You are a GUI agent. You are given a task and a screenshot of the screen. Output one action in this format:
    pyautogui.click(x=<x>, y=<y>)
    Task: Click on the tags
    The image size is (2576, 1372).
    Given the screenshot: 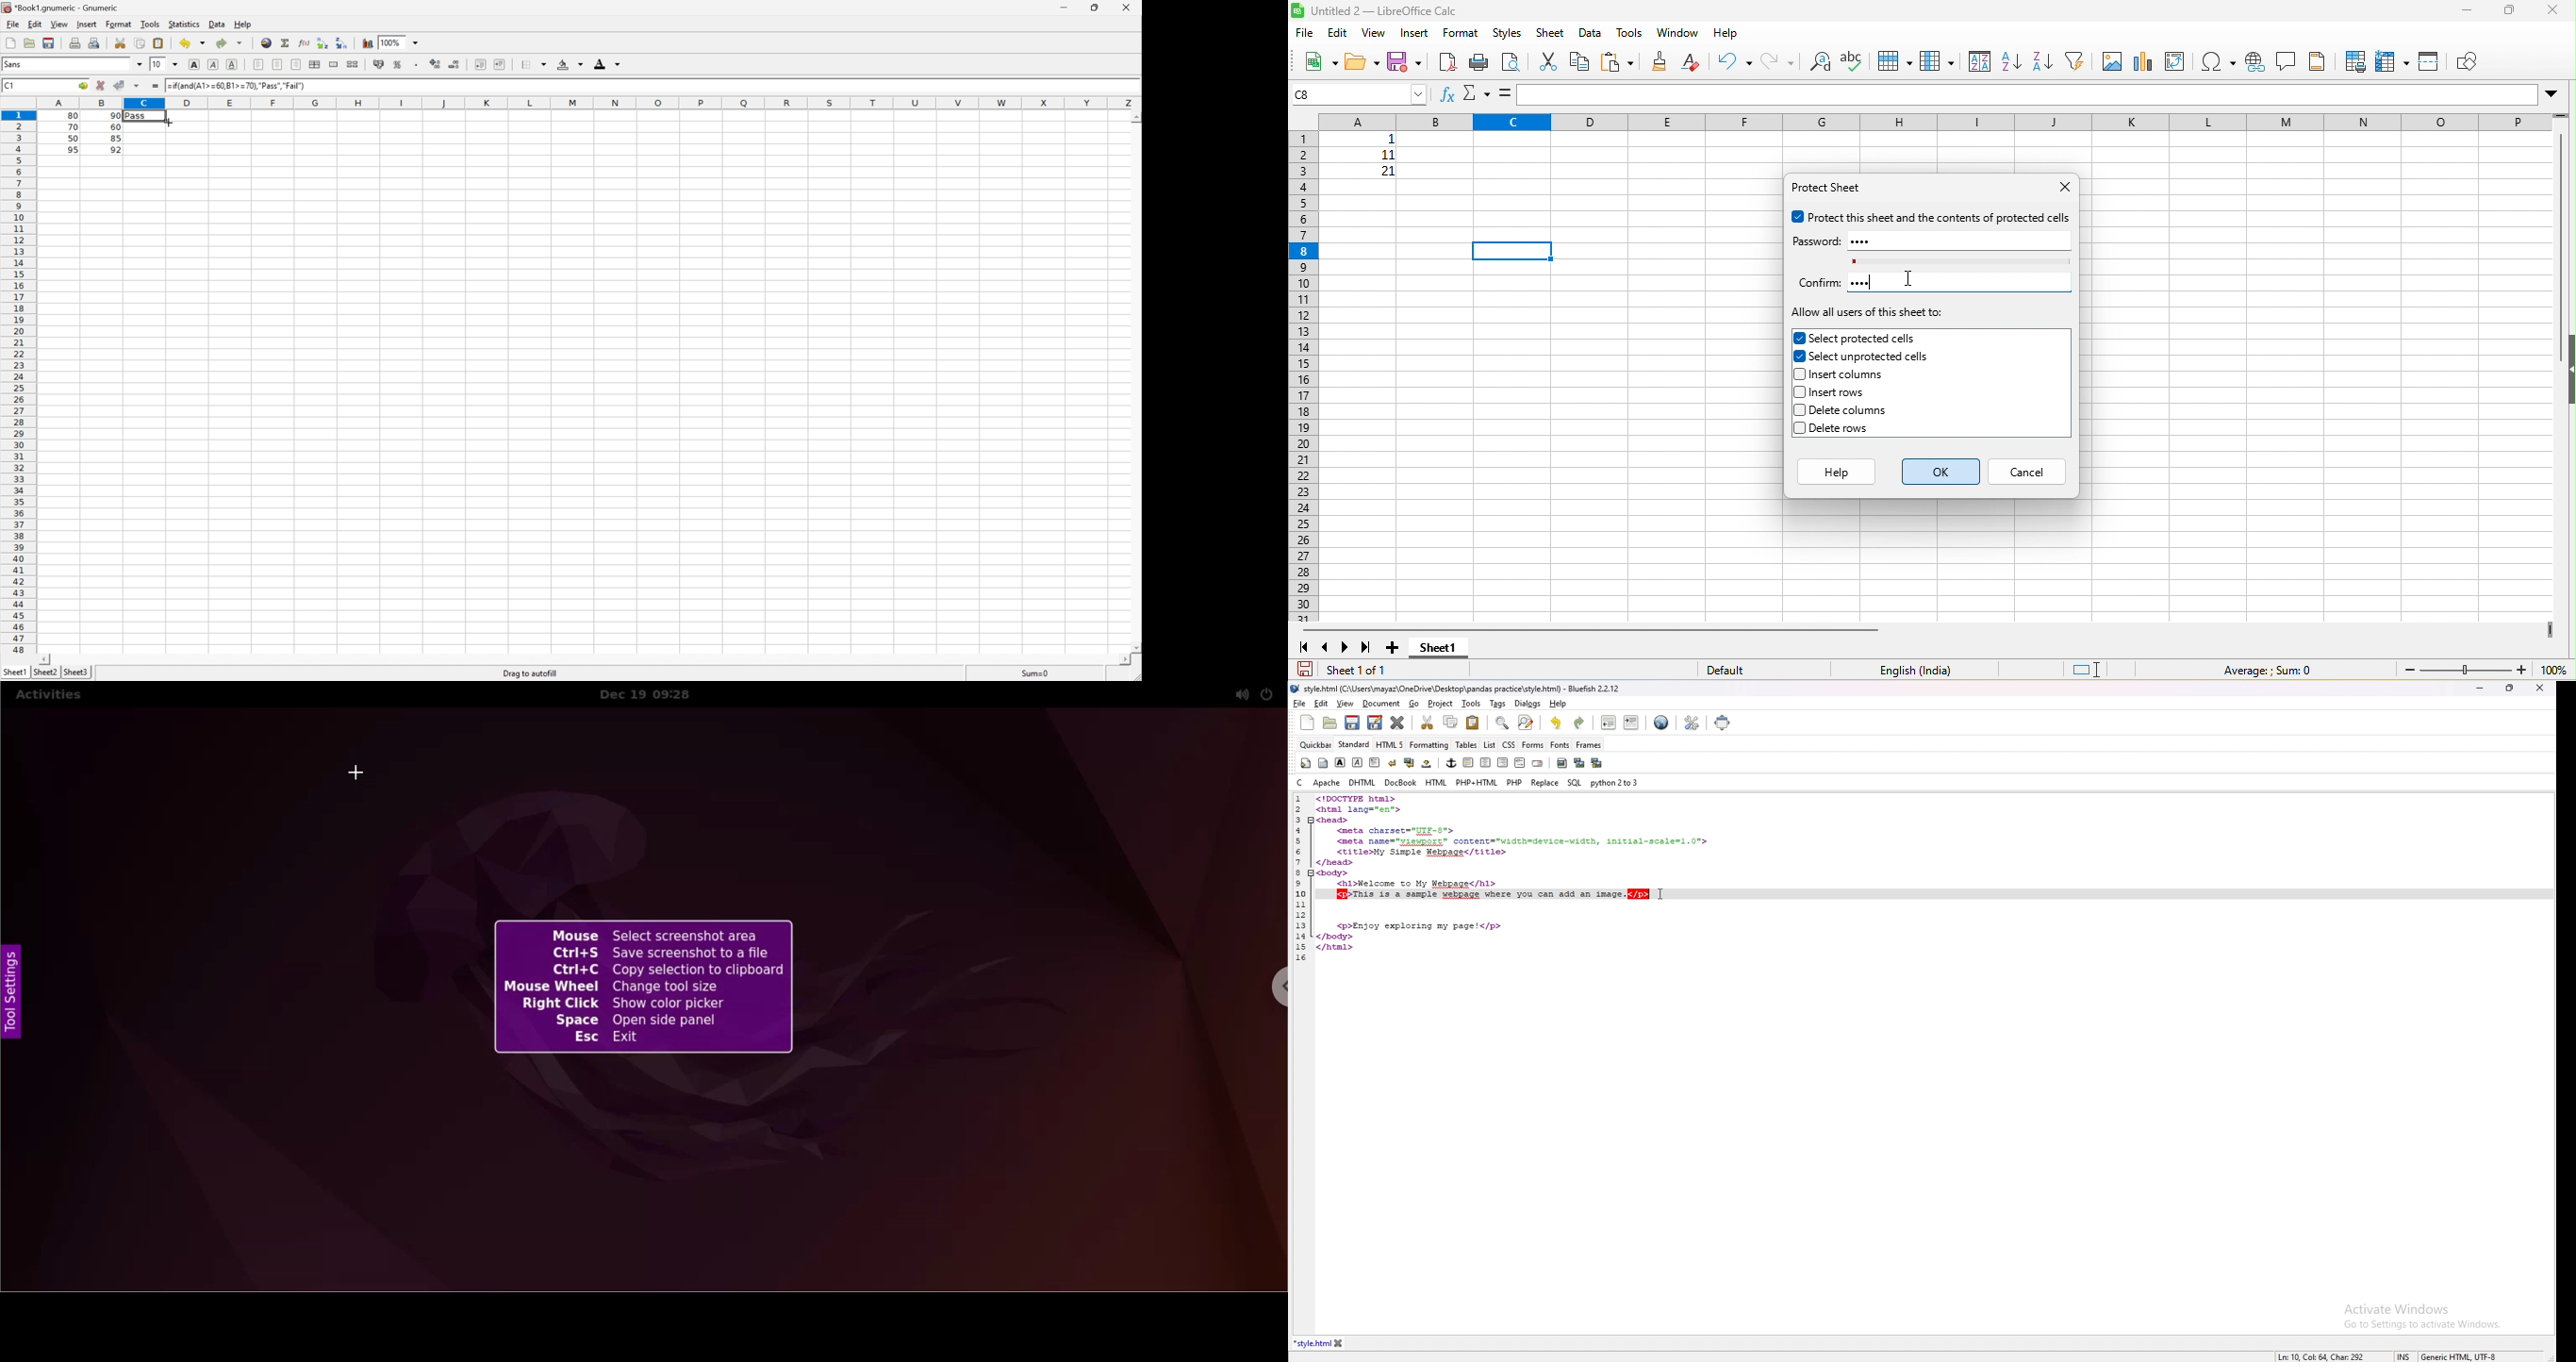 What is the action you would take?
    pyautogui.click(x=1497, y=703)
    